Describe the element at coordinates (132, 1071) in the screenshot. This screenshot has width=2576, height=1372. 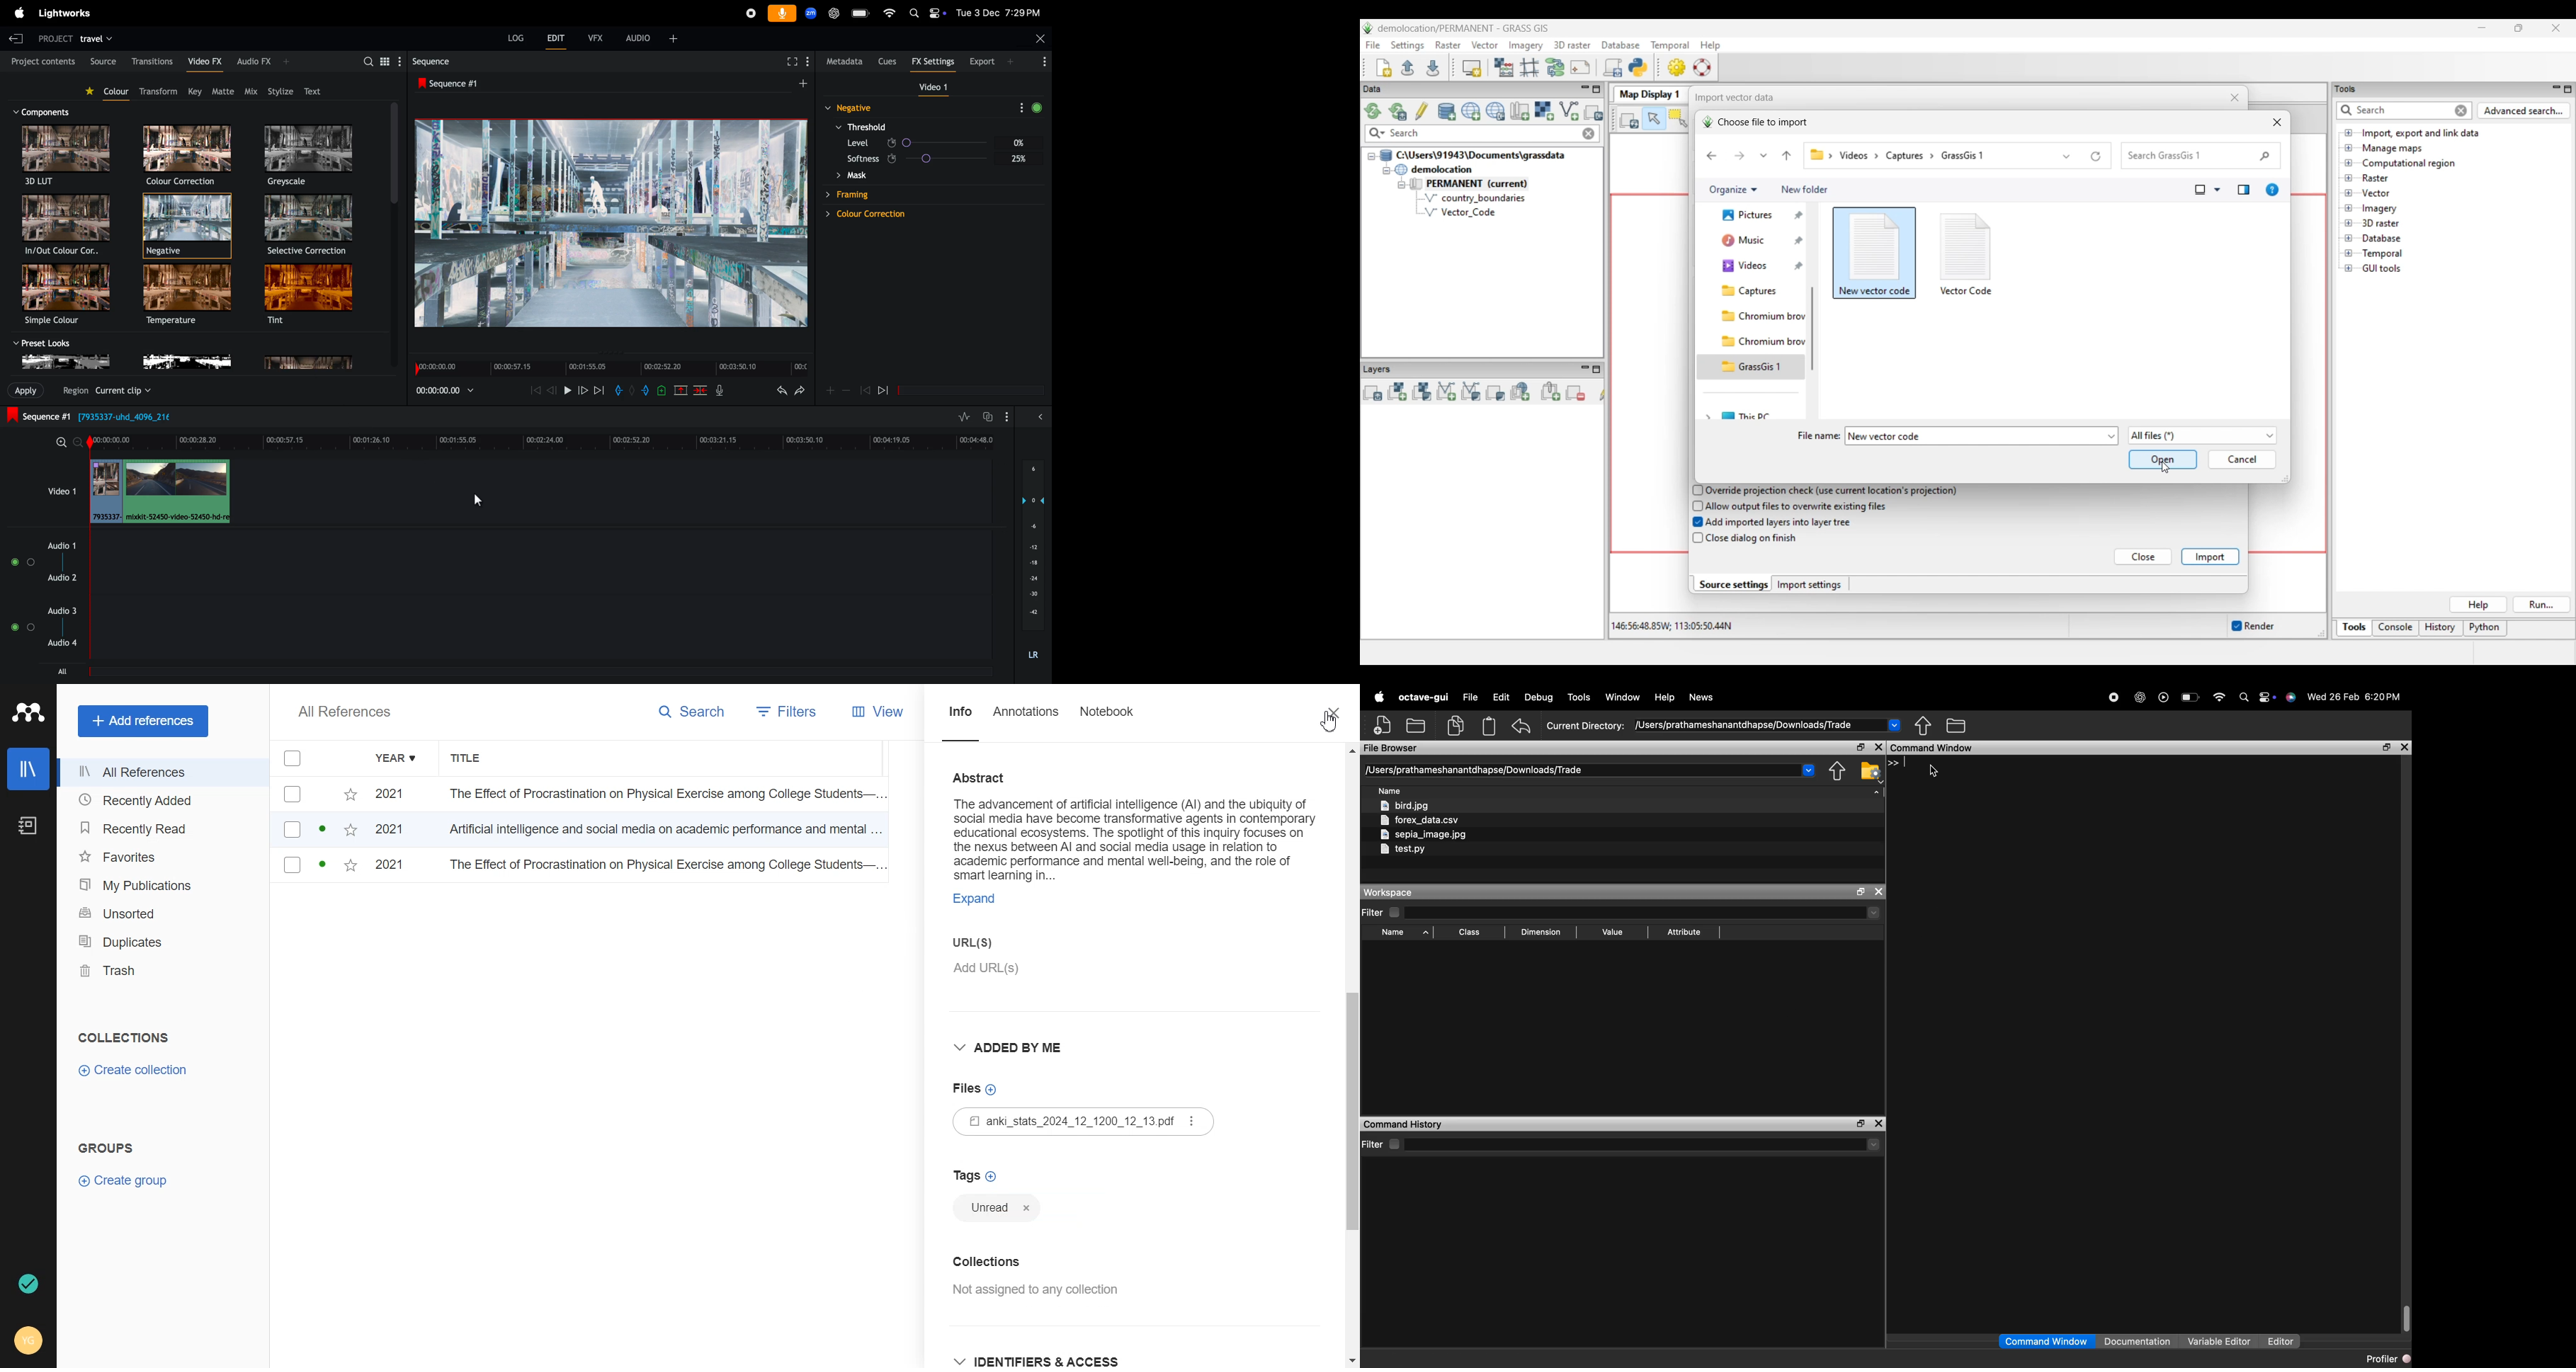
I see `Create collection` at that location.